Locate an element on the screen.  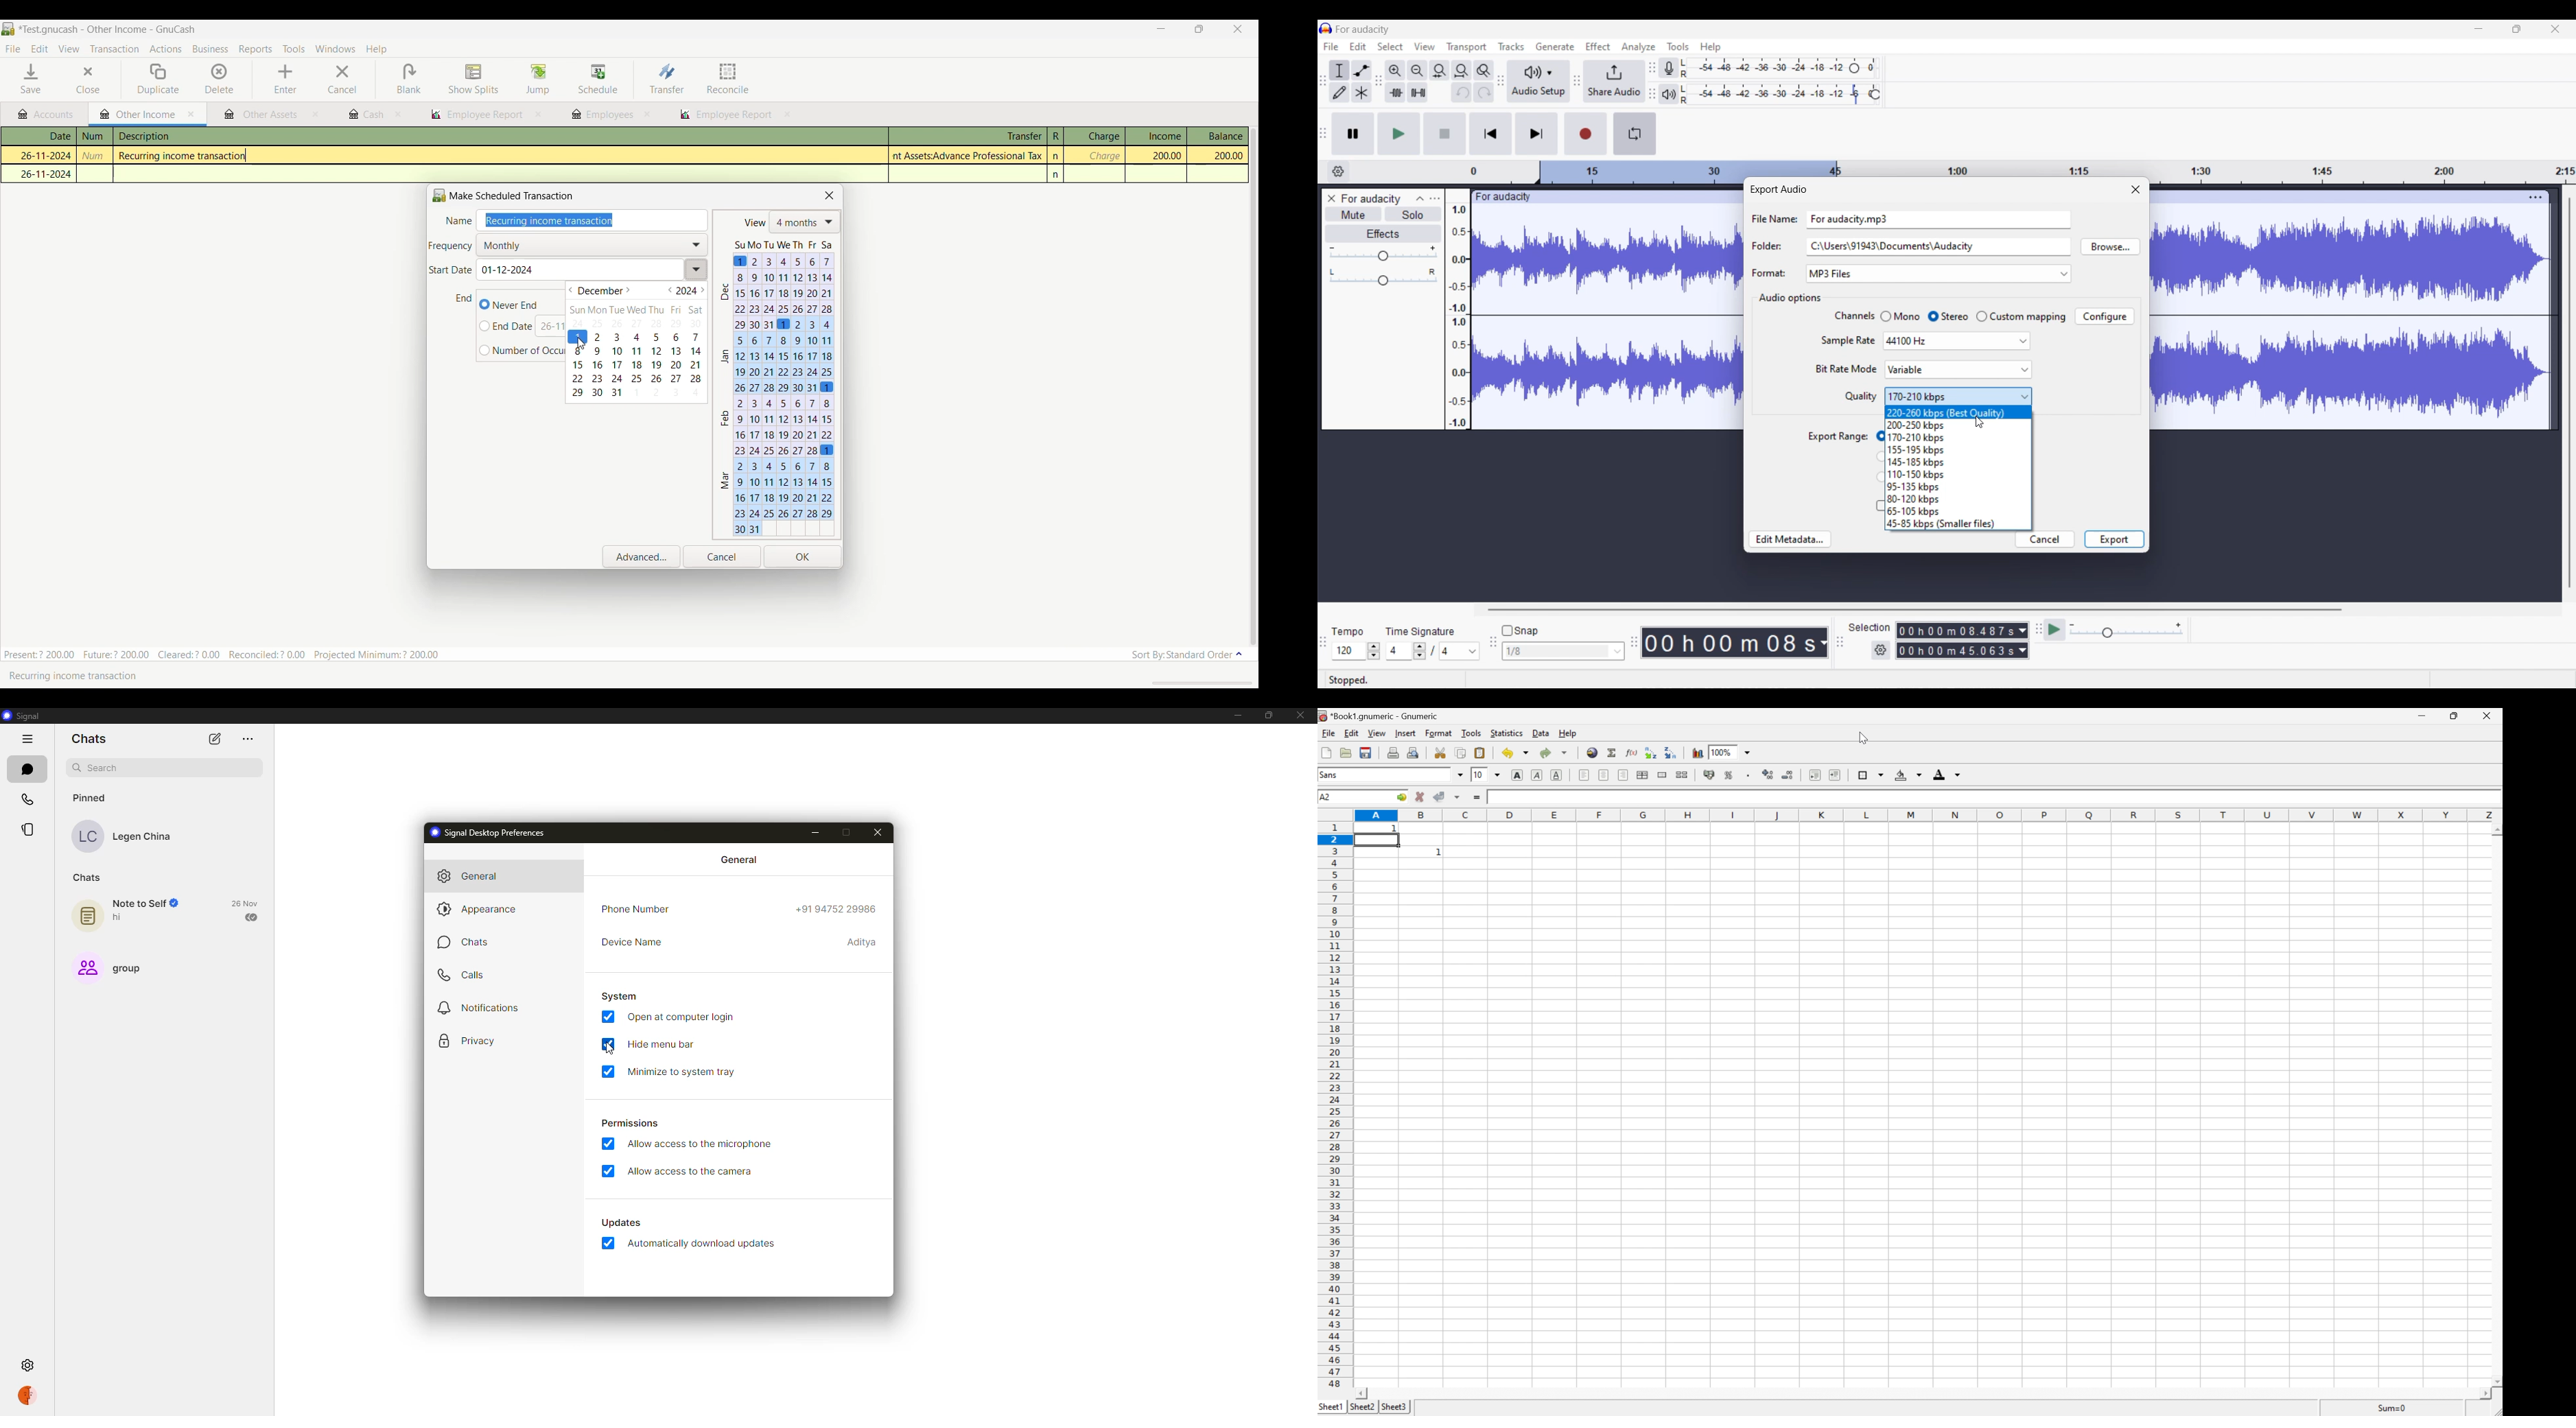
contact is located at coordinates (130, 838).